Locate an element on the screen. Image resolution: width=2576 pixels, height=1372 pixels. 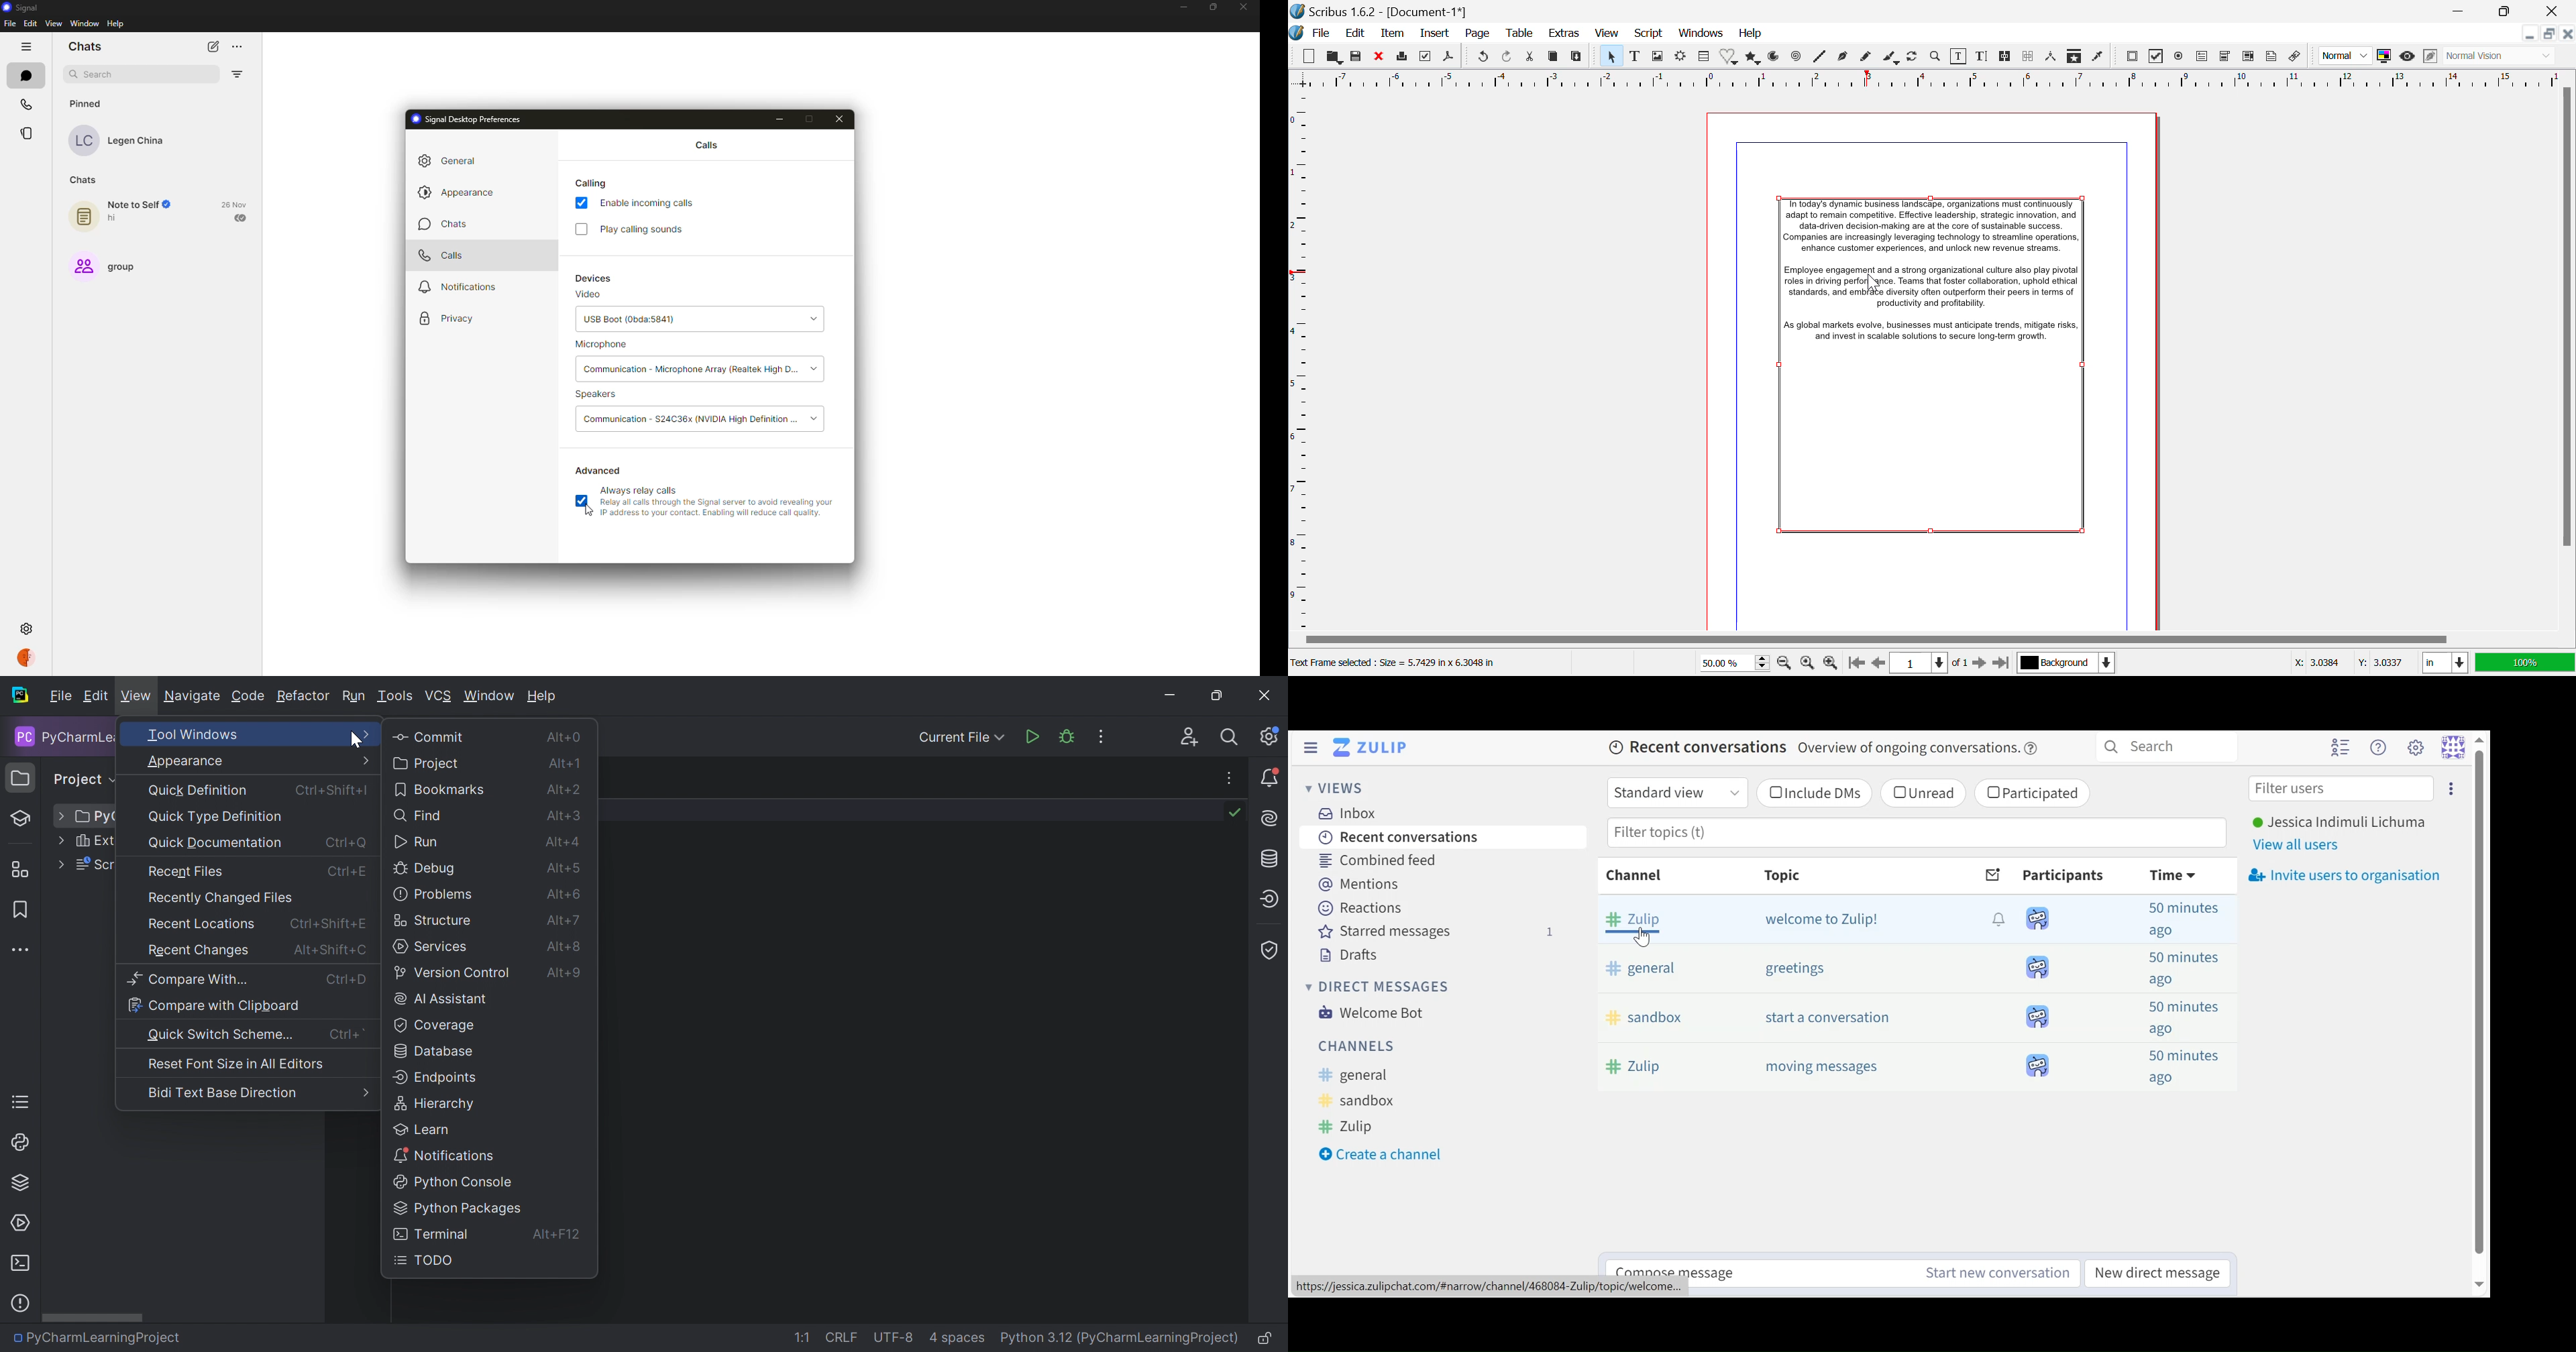
Delink Text Frames is located at coordinates (2029, 57).